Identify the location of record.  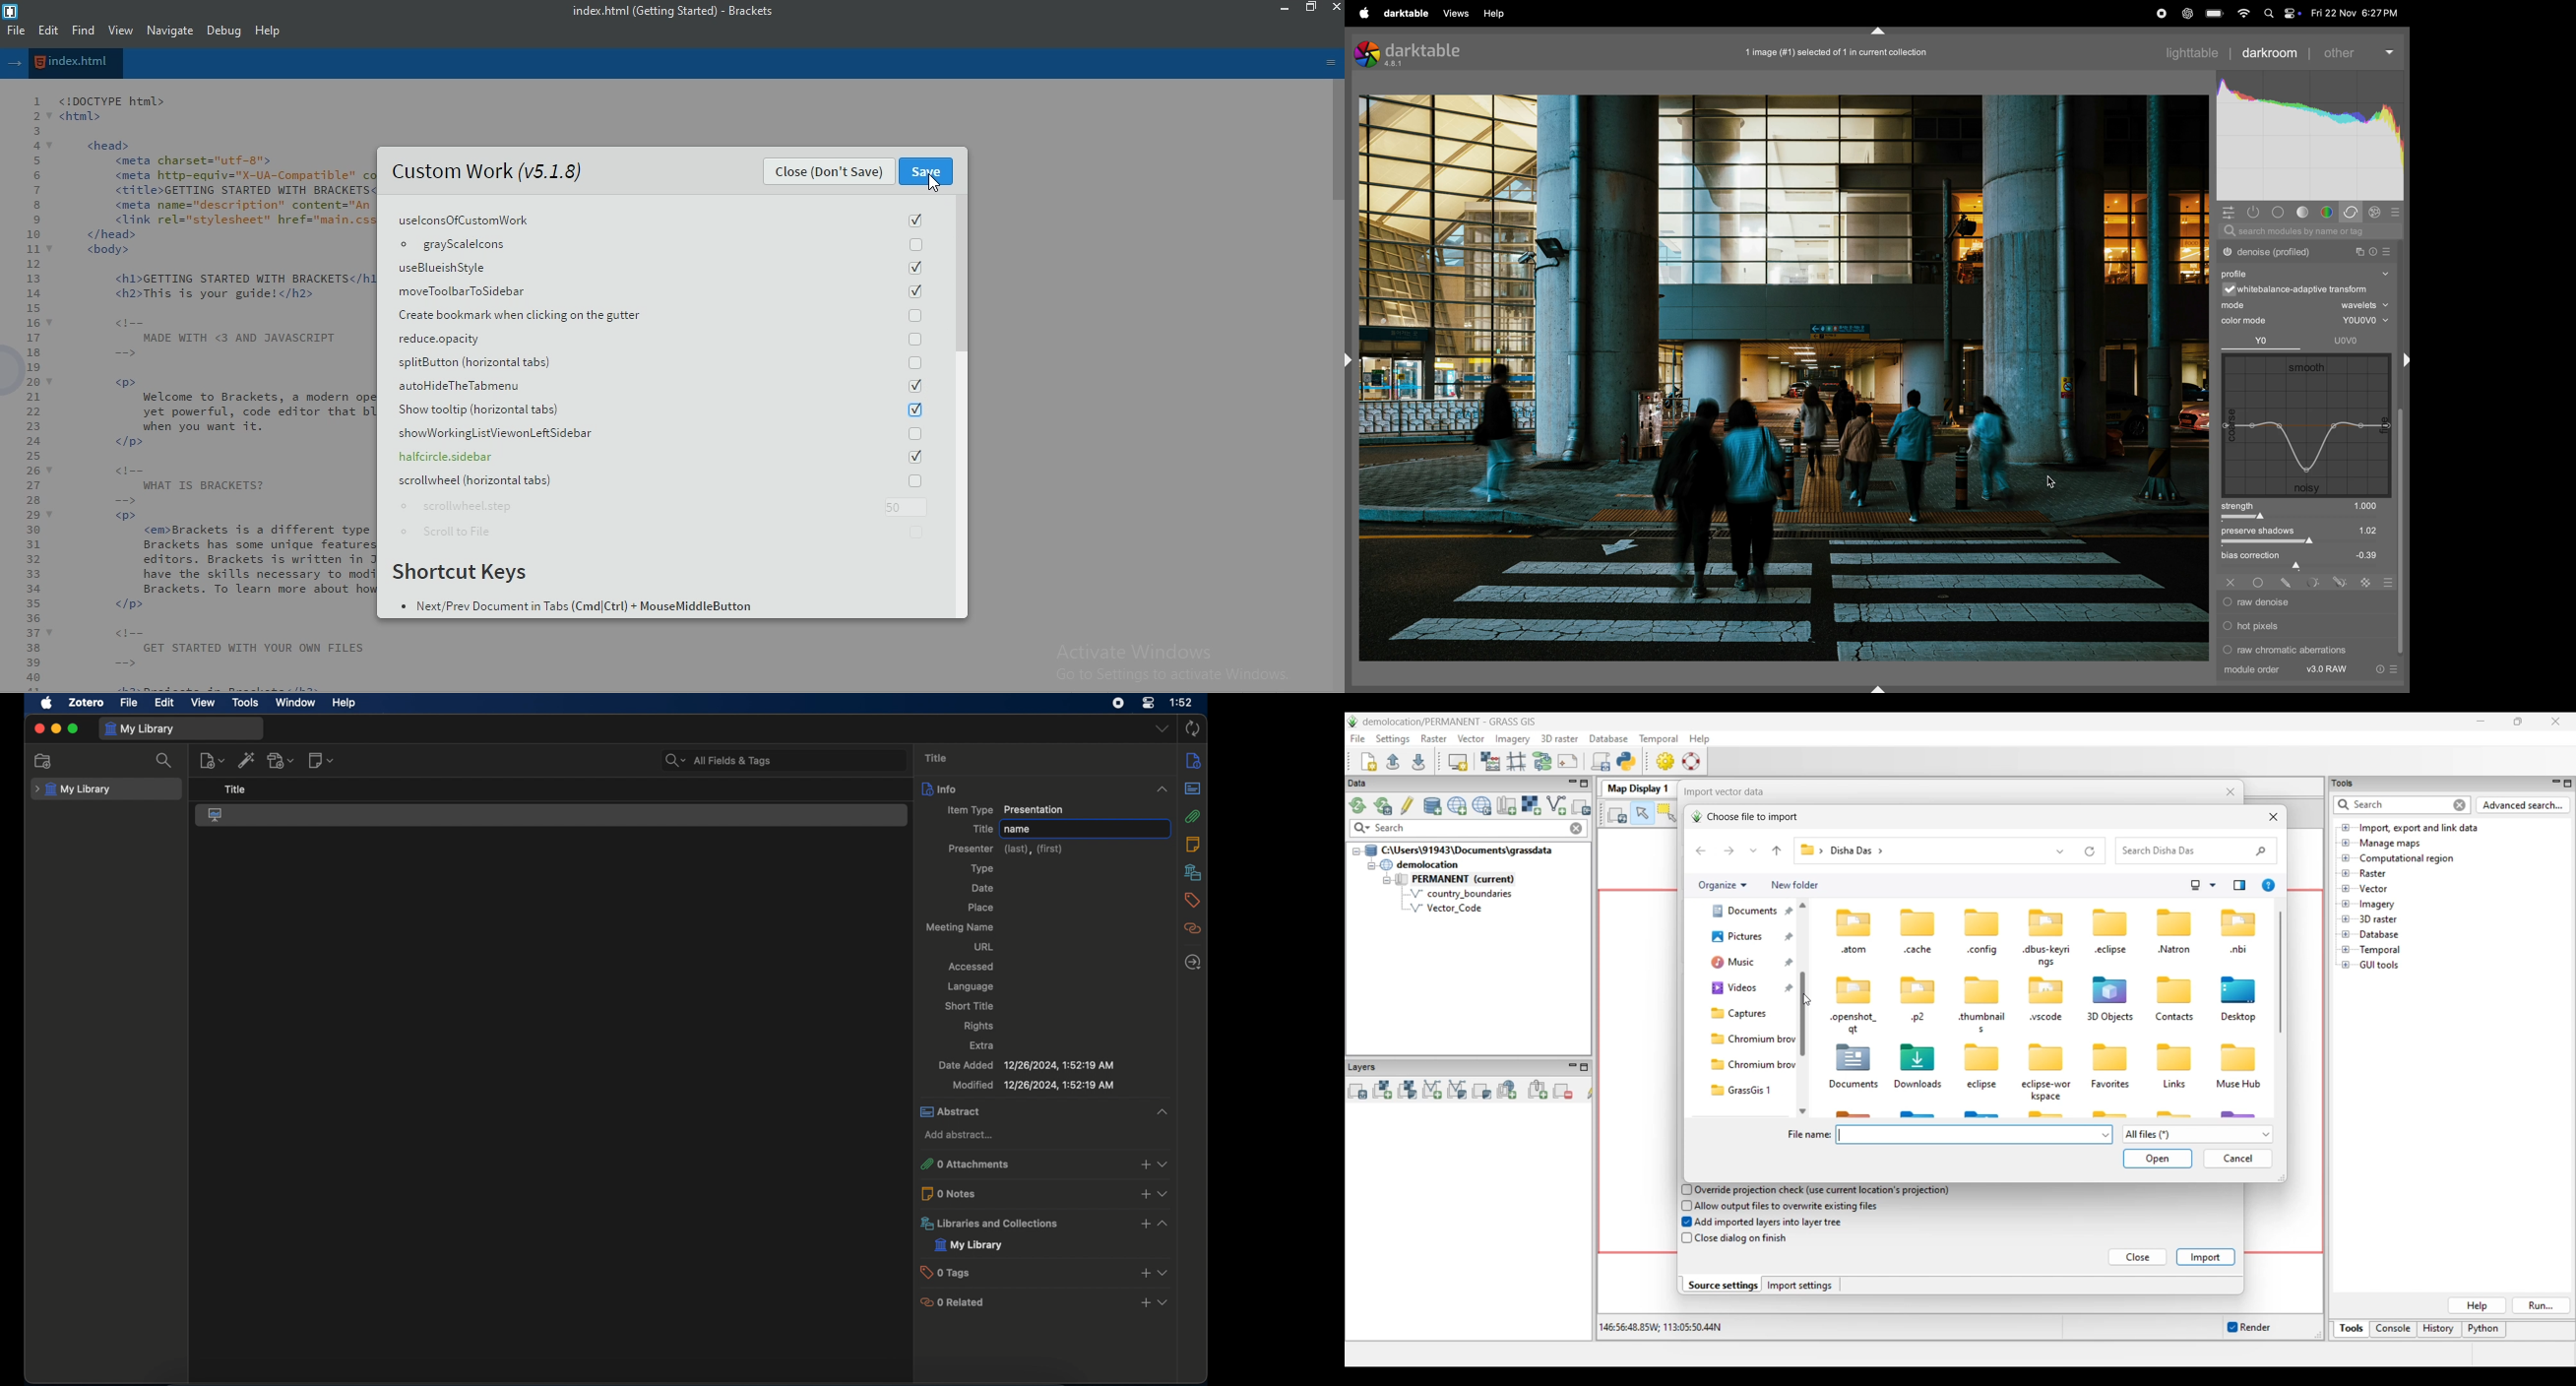
(2161, 12).